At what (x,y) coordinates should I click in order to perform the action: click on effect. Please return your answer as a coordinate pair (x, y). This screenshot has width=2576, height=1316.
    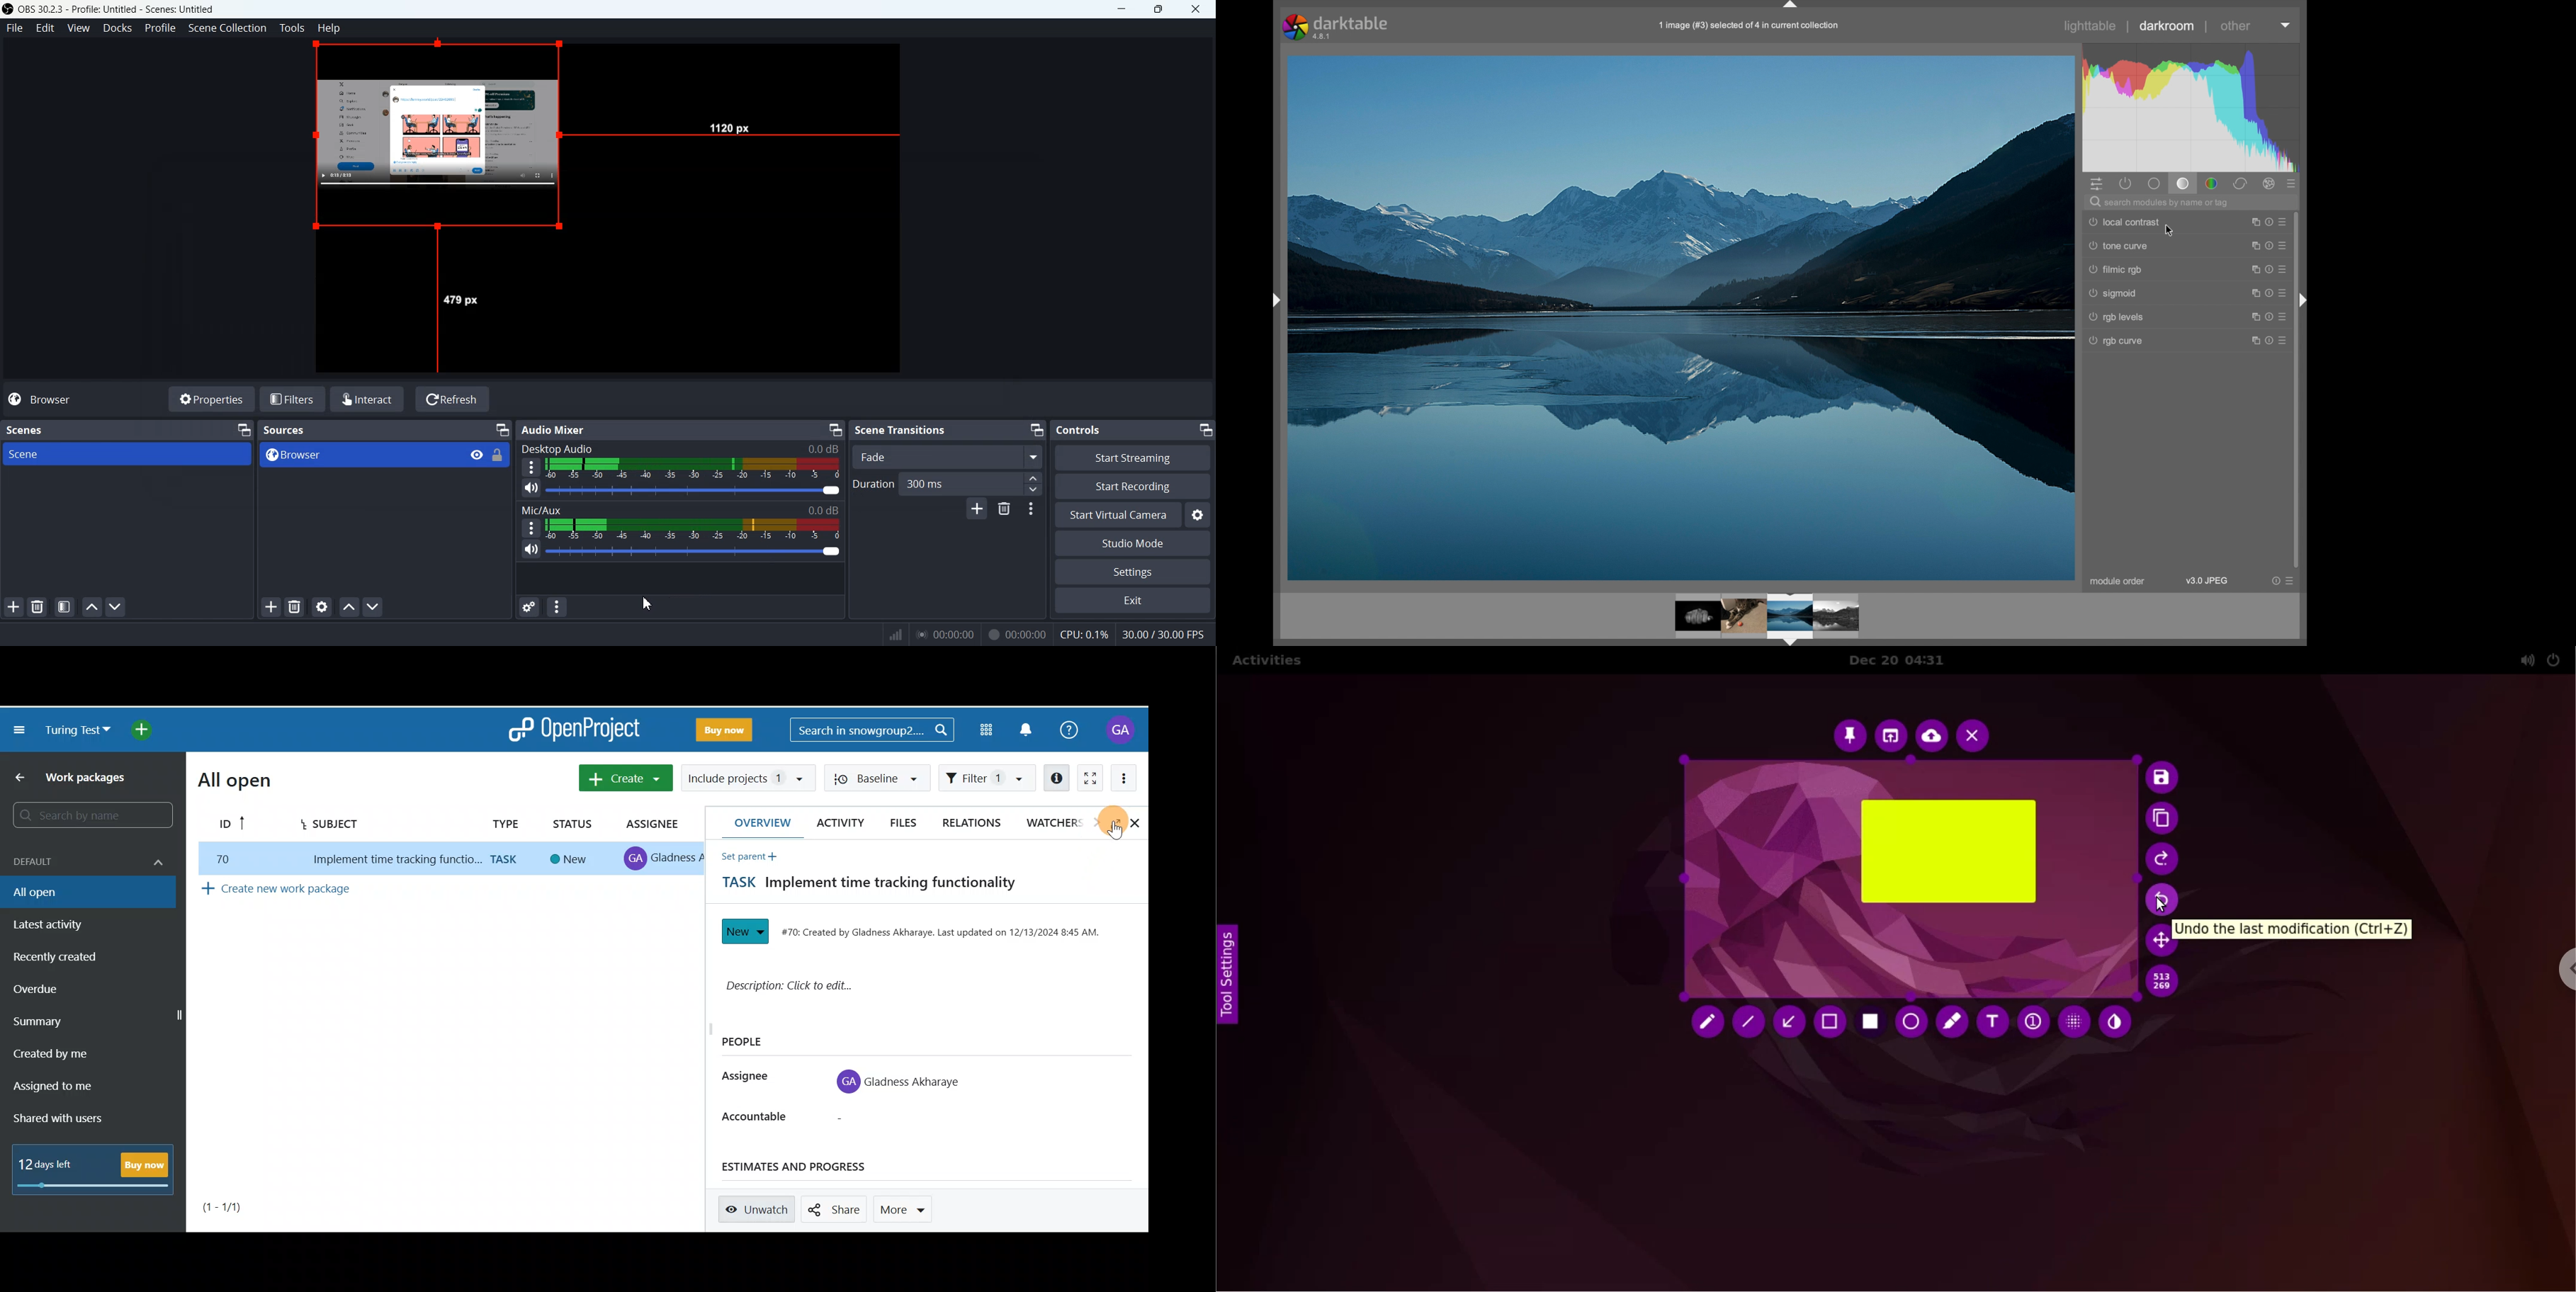
    Looking at the image, I should click on (2269, 184).